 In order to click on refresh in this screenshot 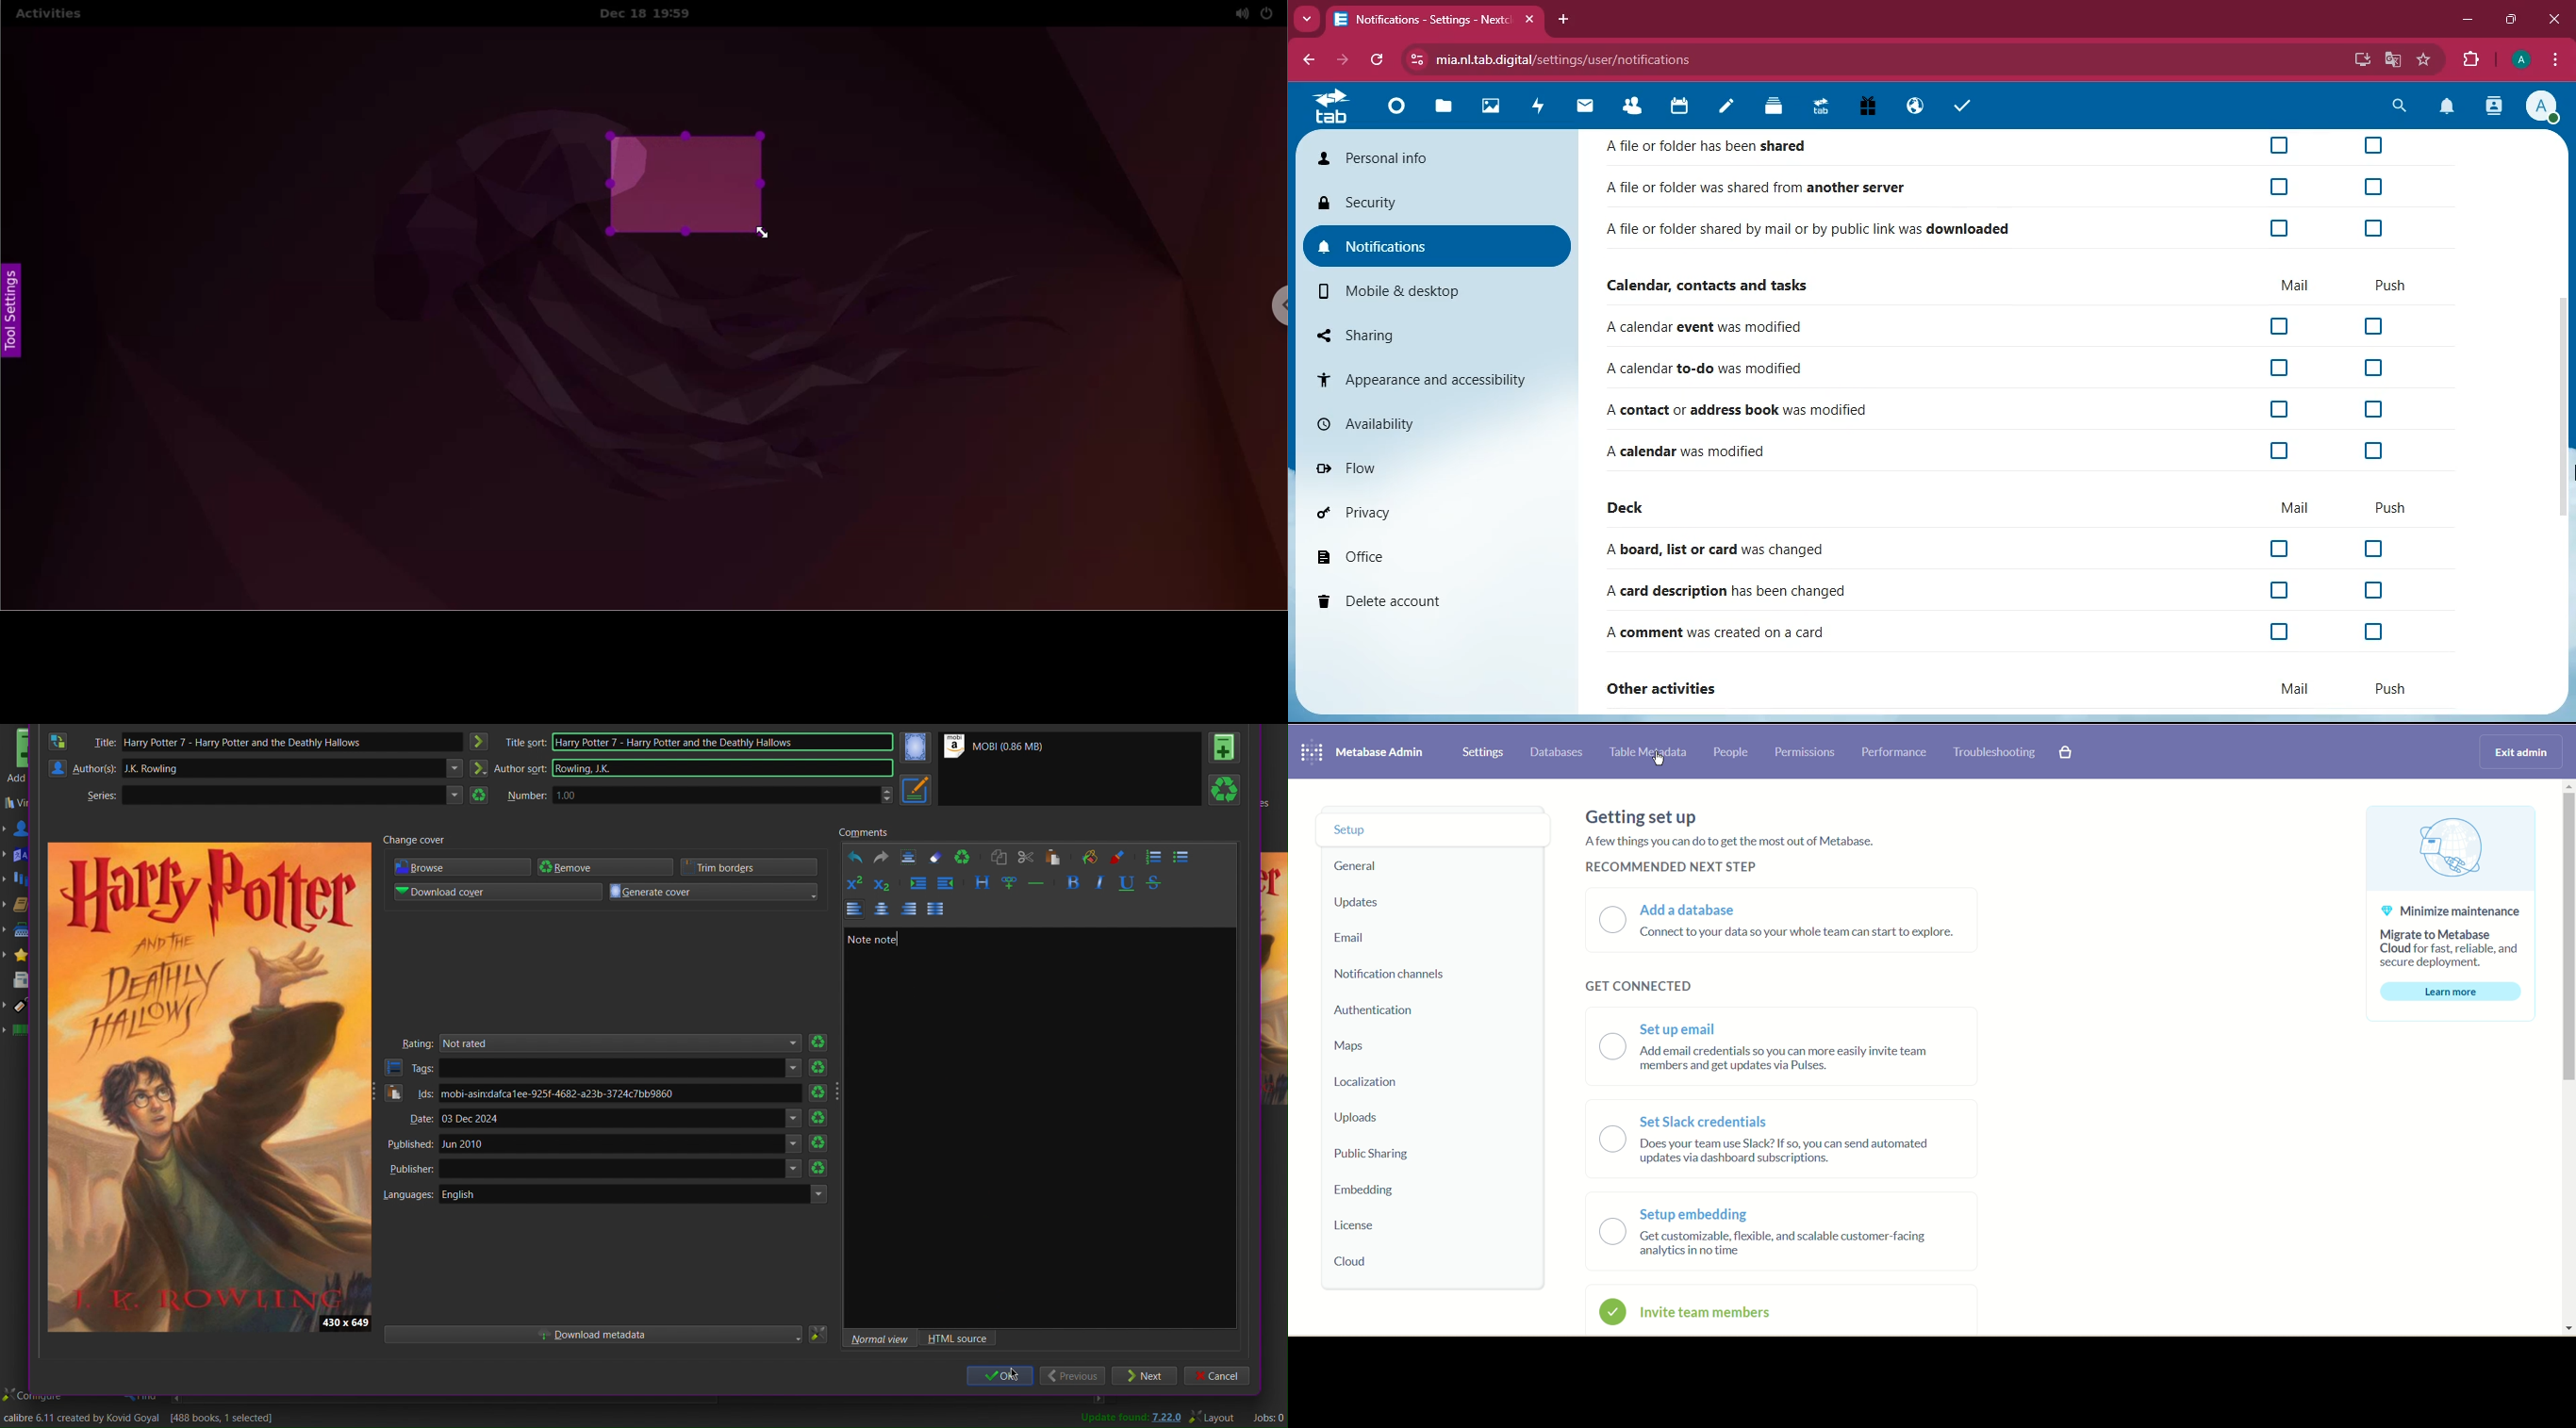, I will do `click(818, 1117)`.